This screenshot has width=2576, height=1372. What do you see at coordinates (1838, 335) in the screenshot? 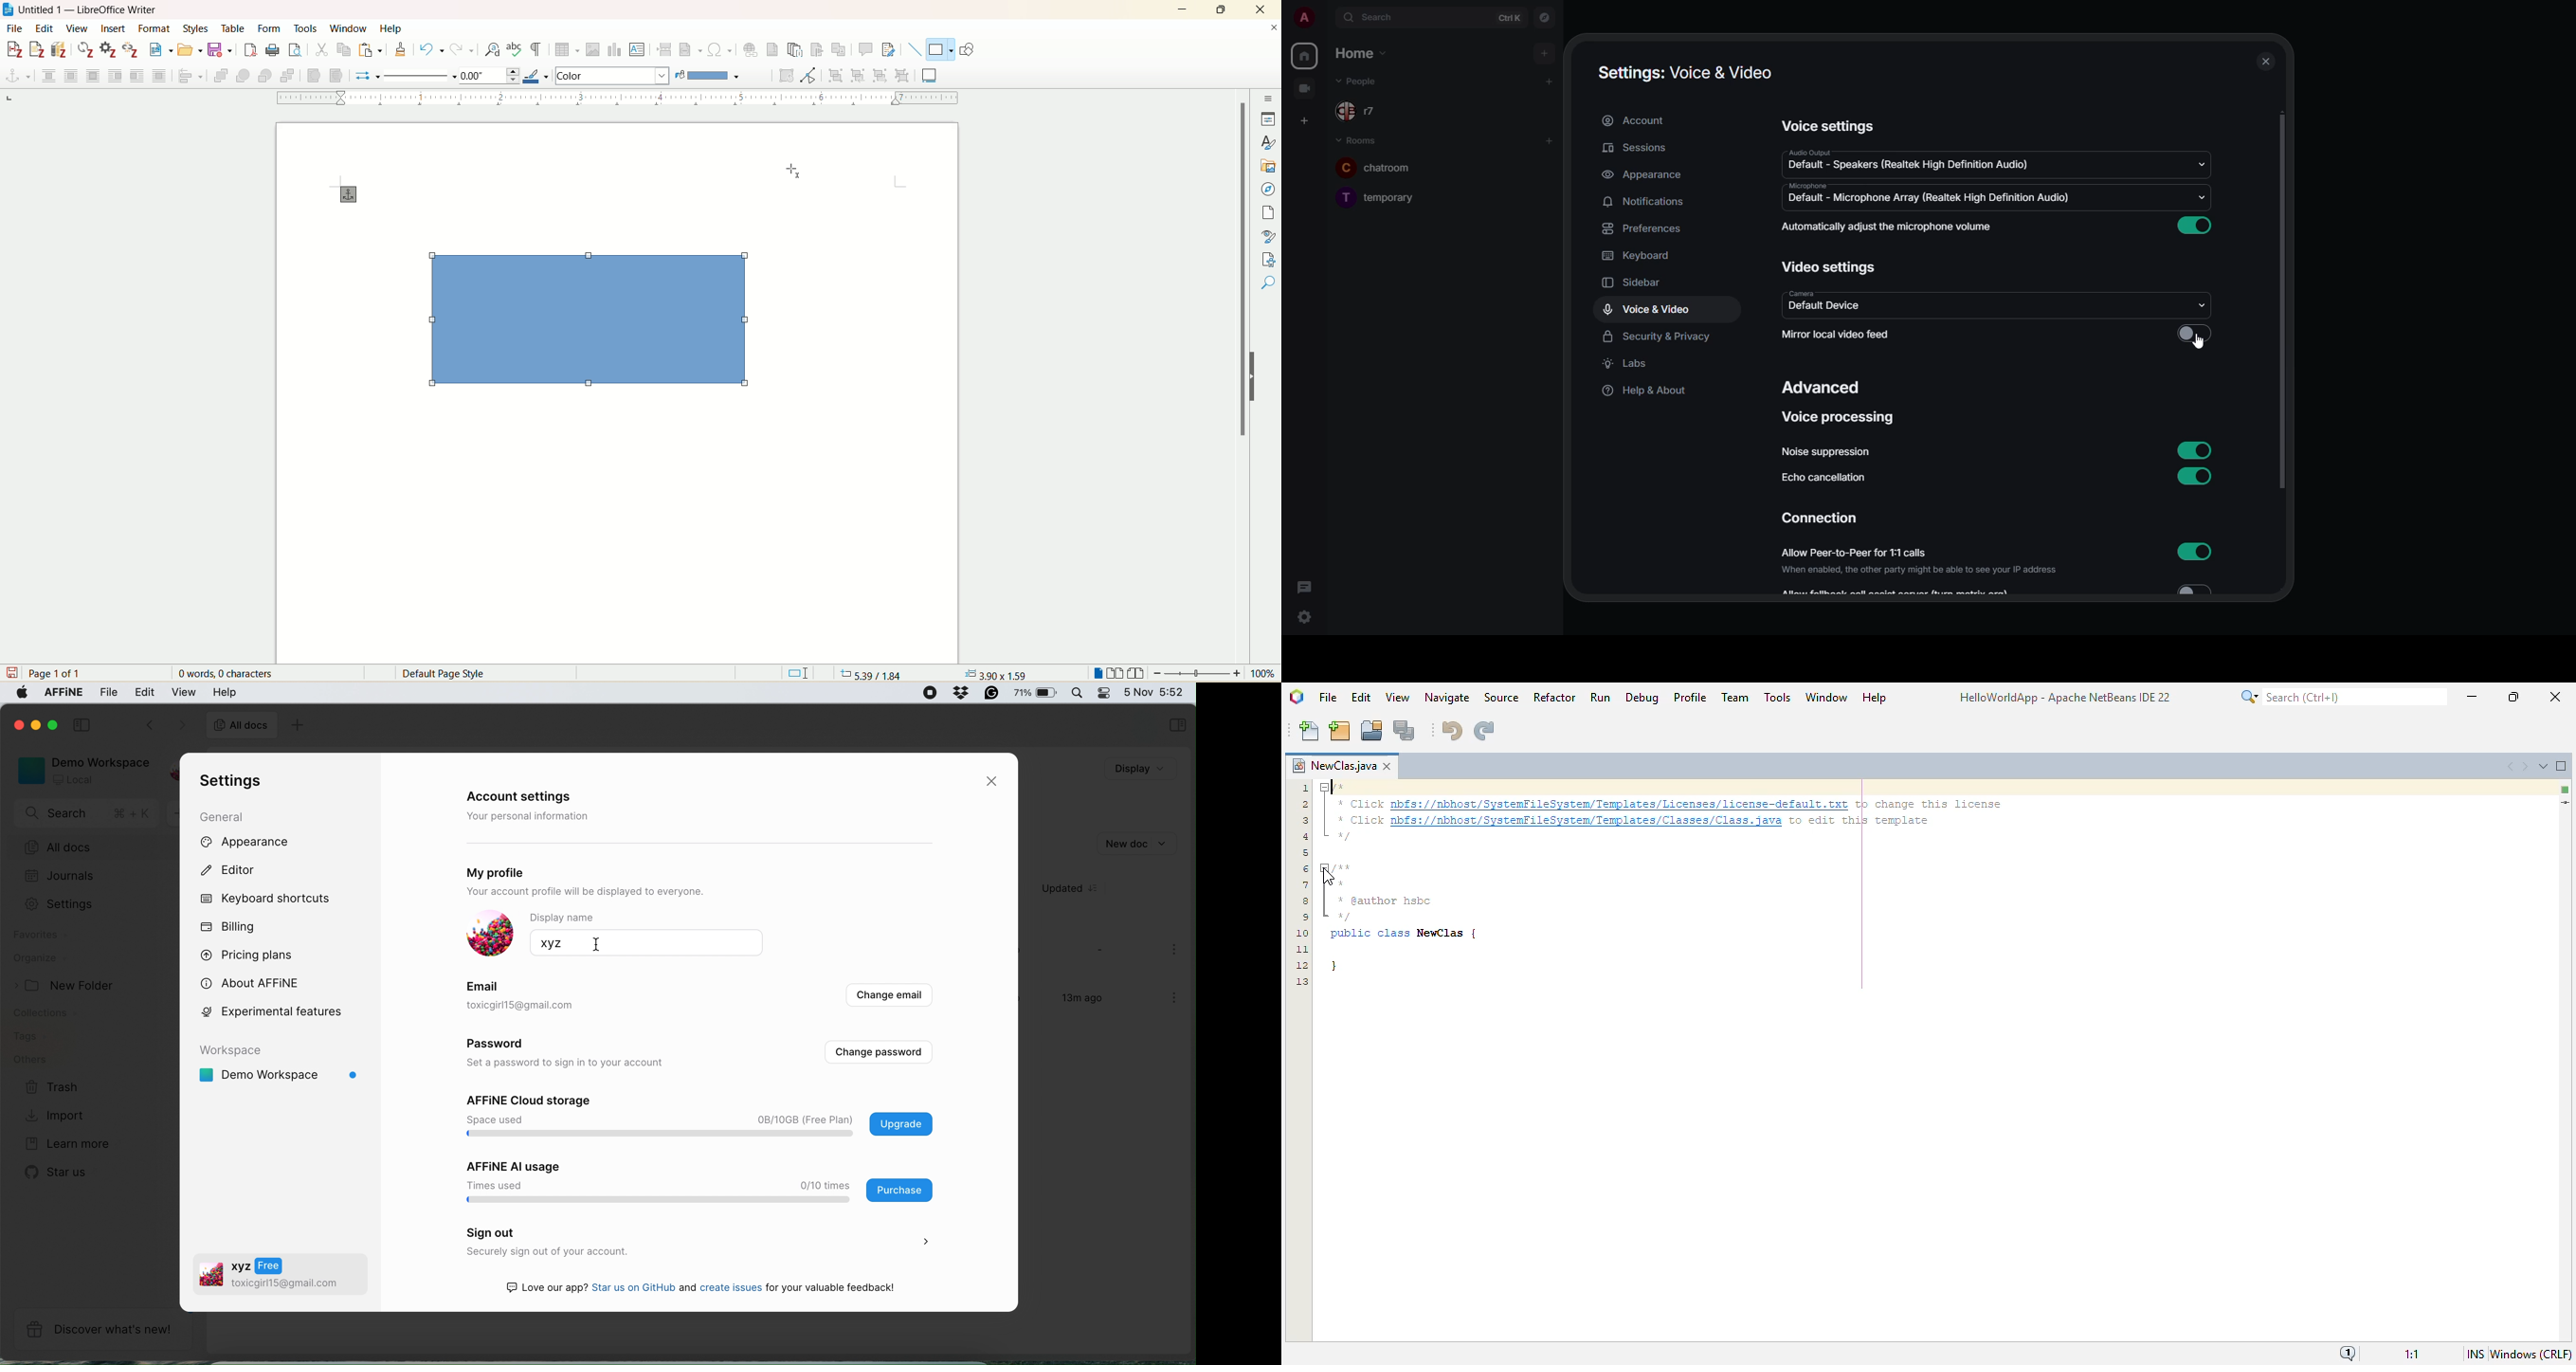
I see `mirror local video feed` at bounding box center [1838, 335].